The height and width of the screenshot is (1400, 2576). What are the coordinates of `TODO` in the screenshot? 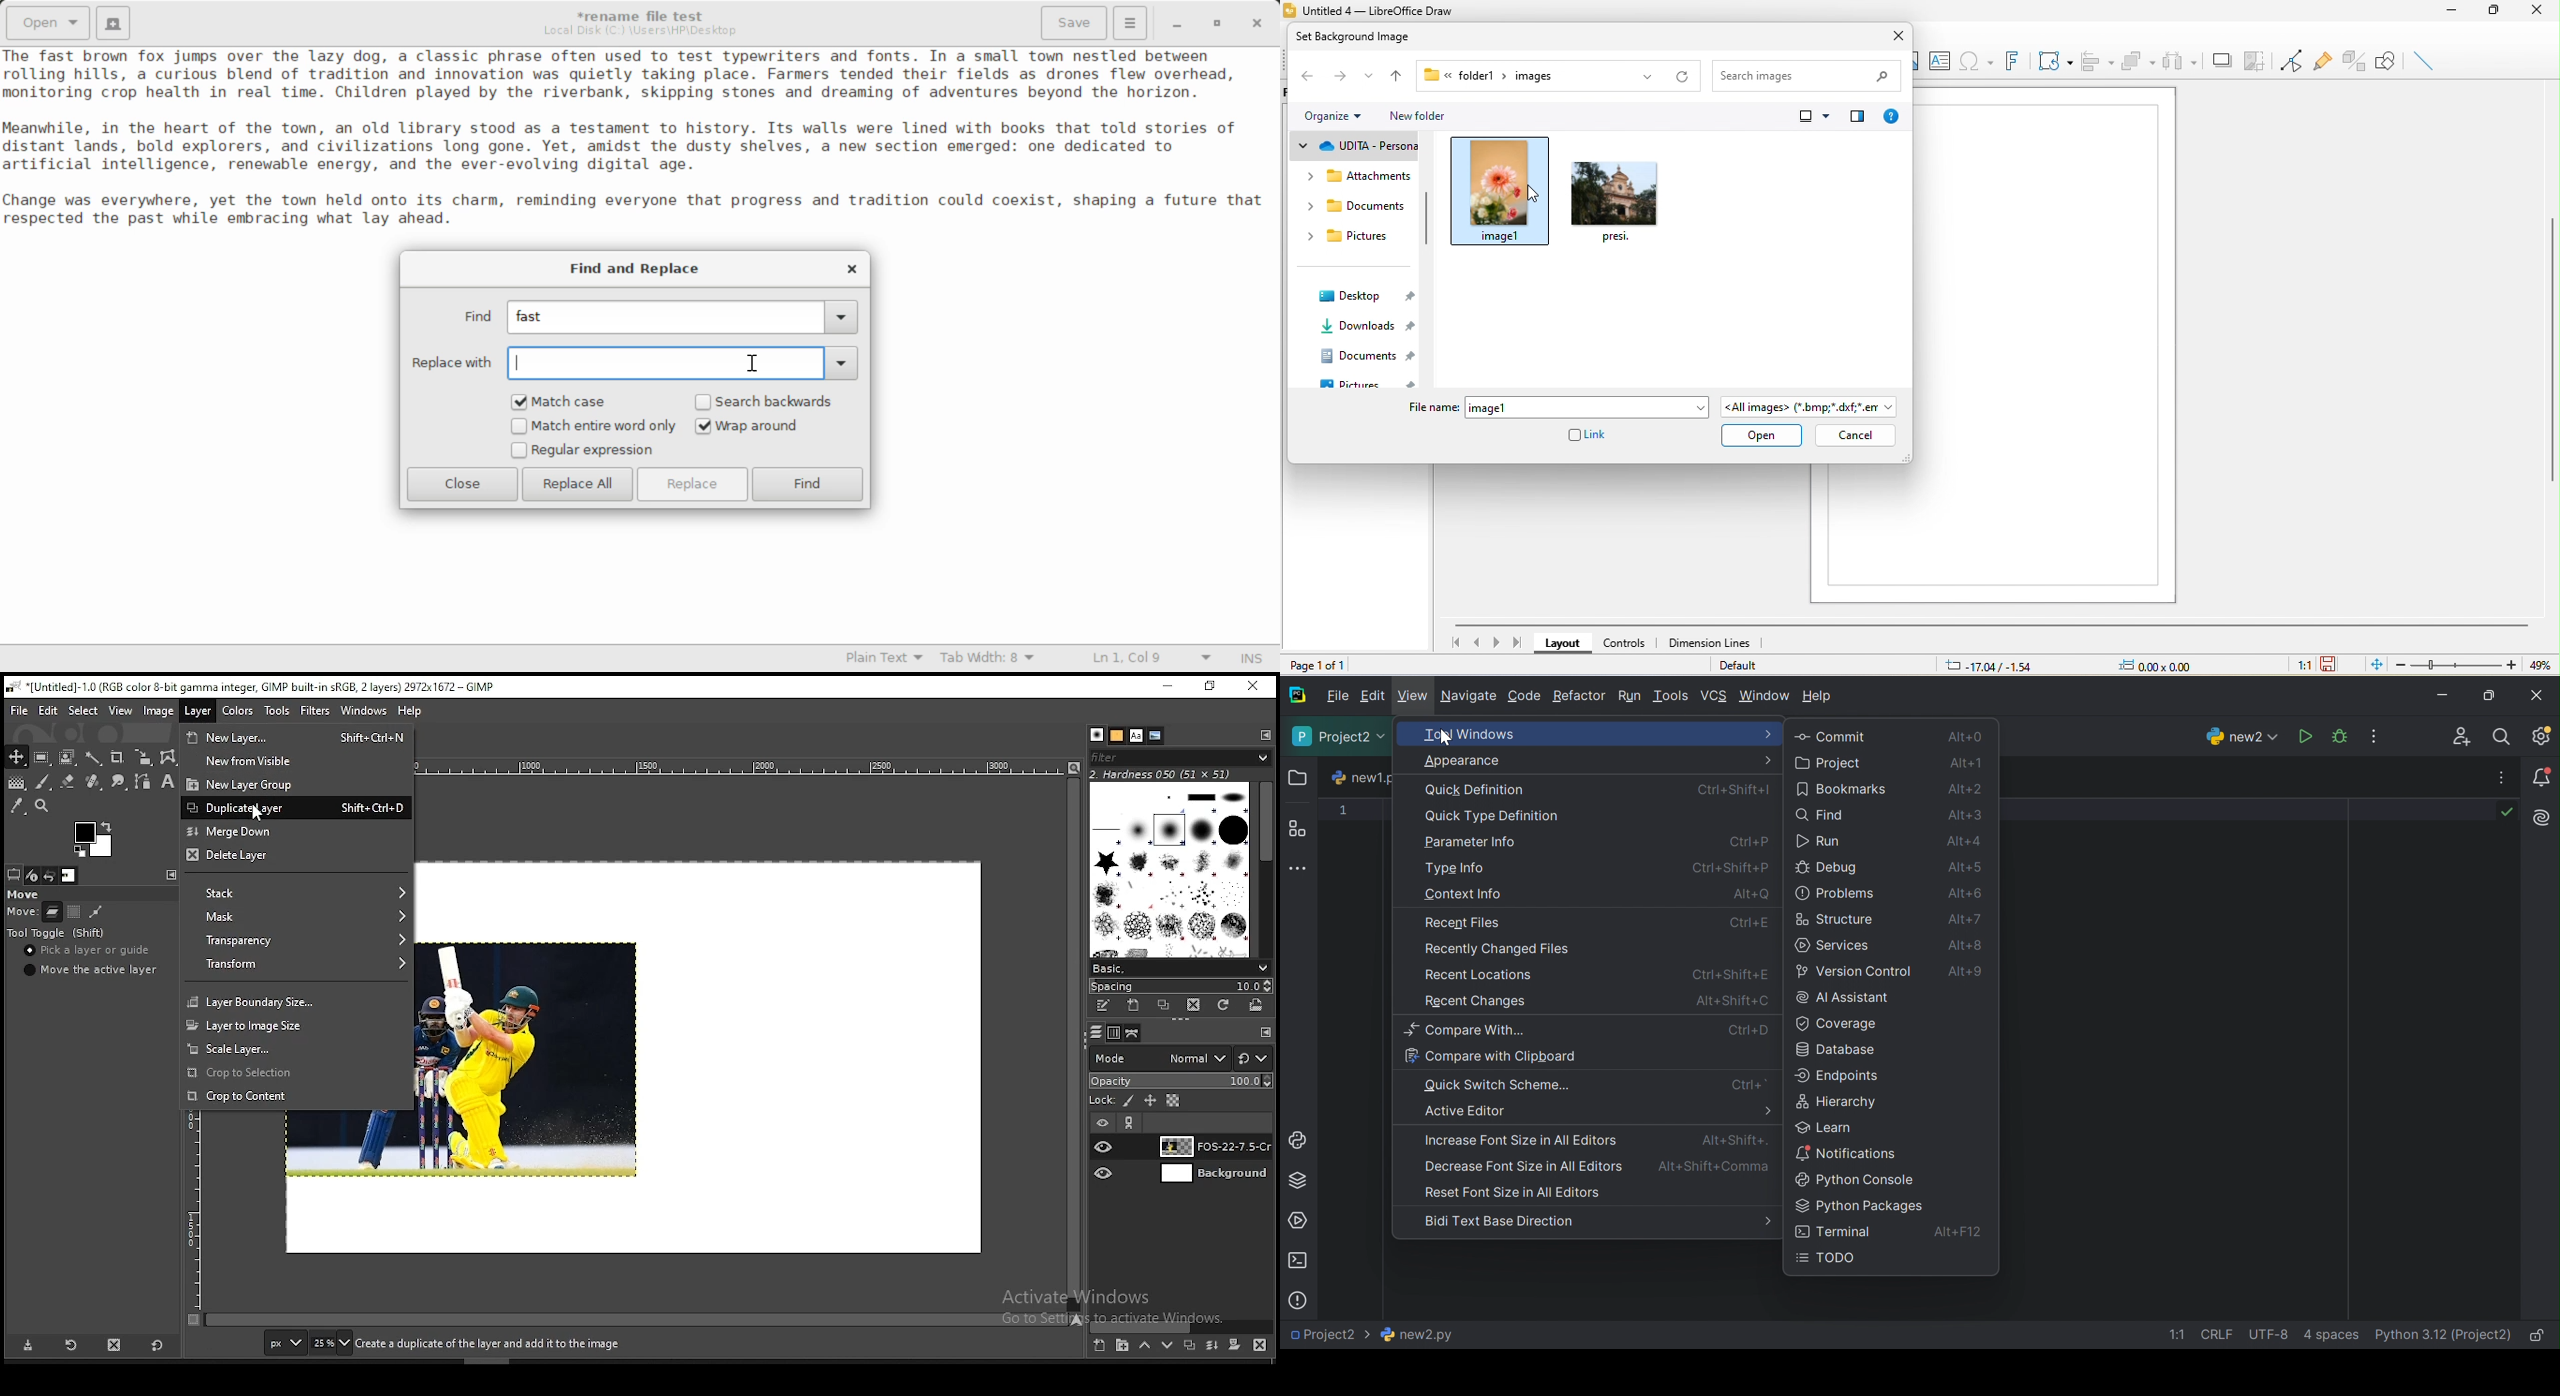 It's located at (1827, 1259).